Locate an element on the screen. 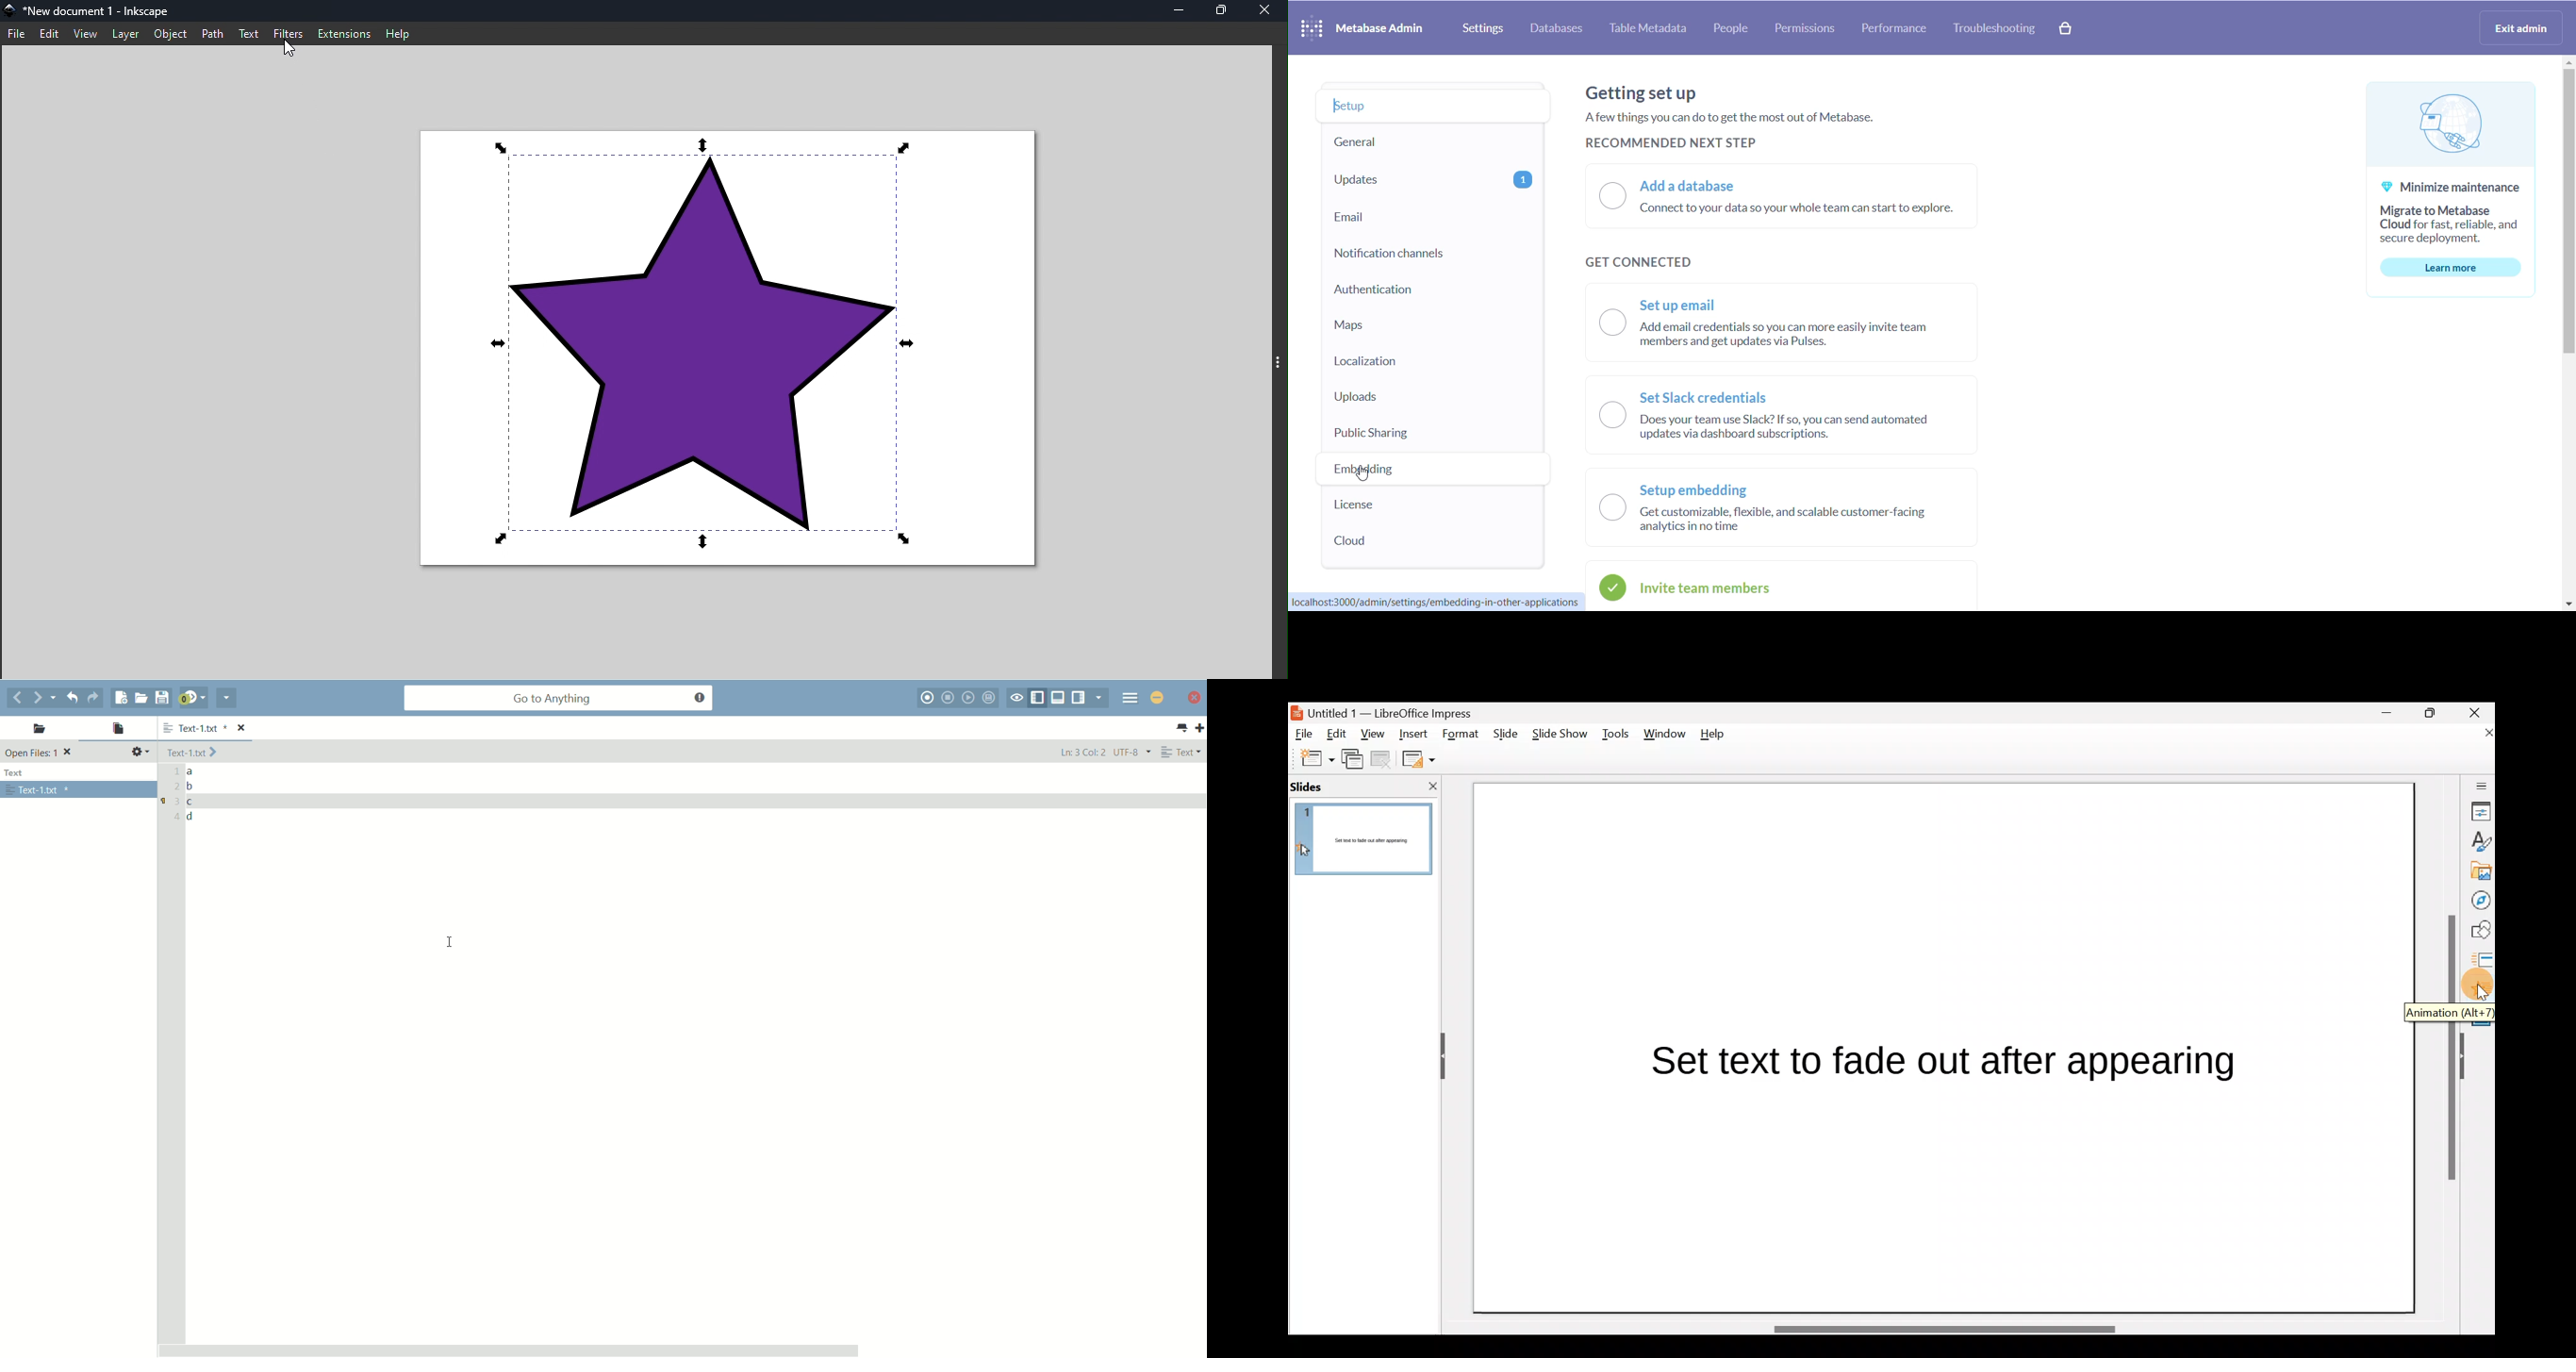  Slide is located at coordinates (1503, 734).